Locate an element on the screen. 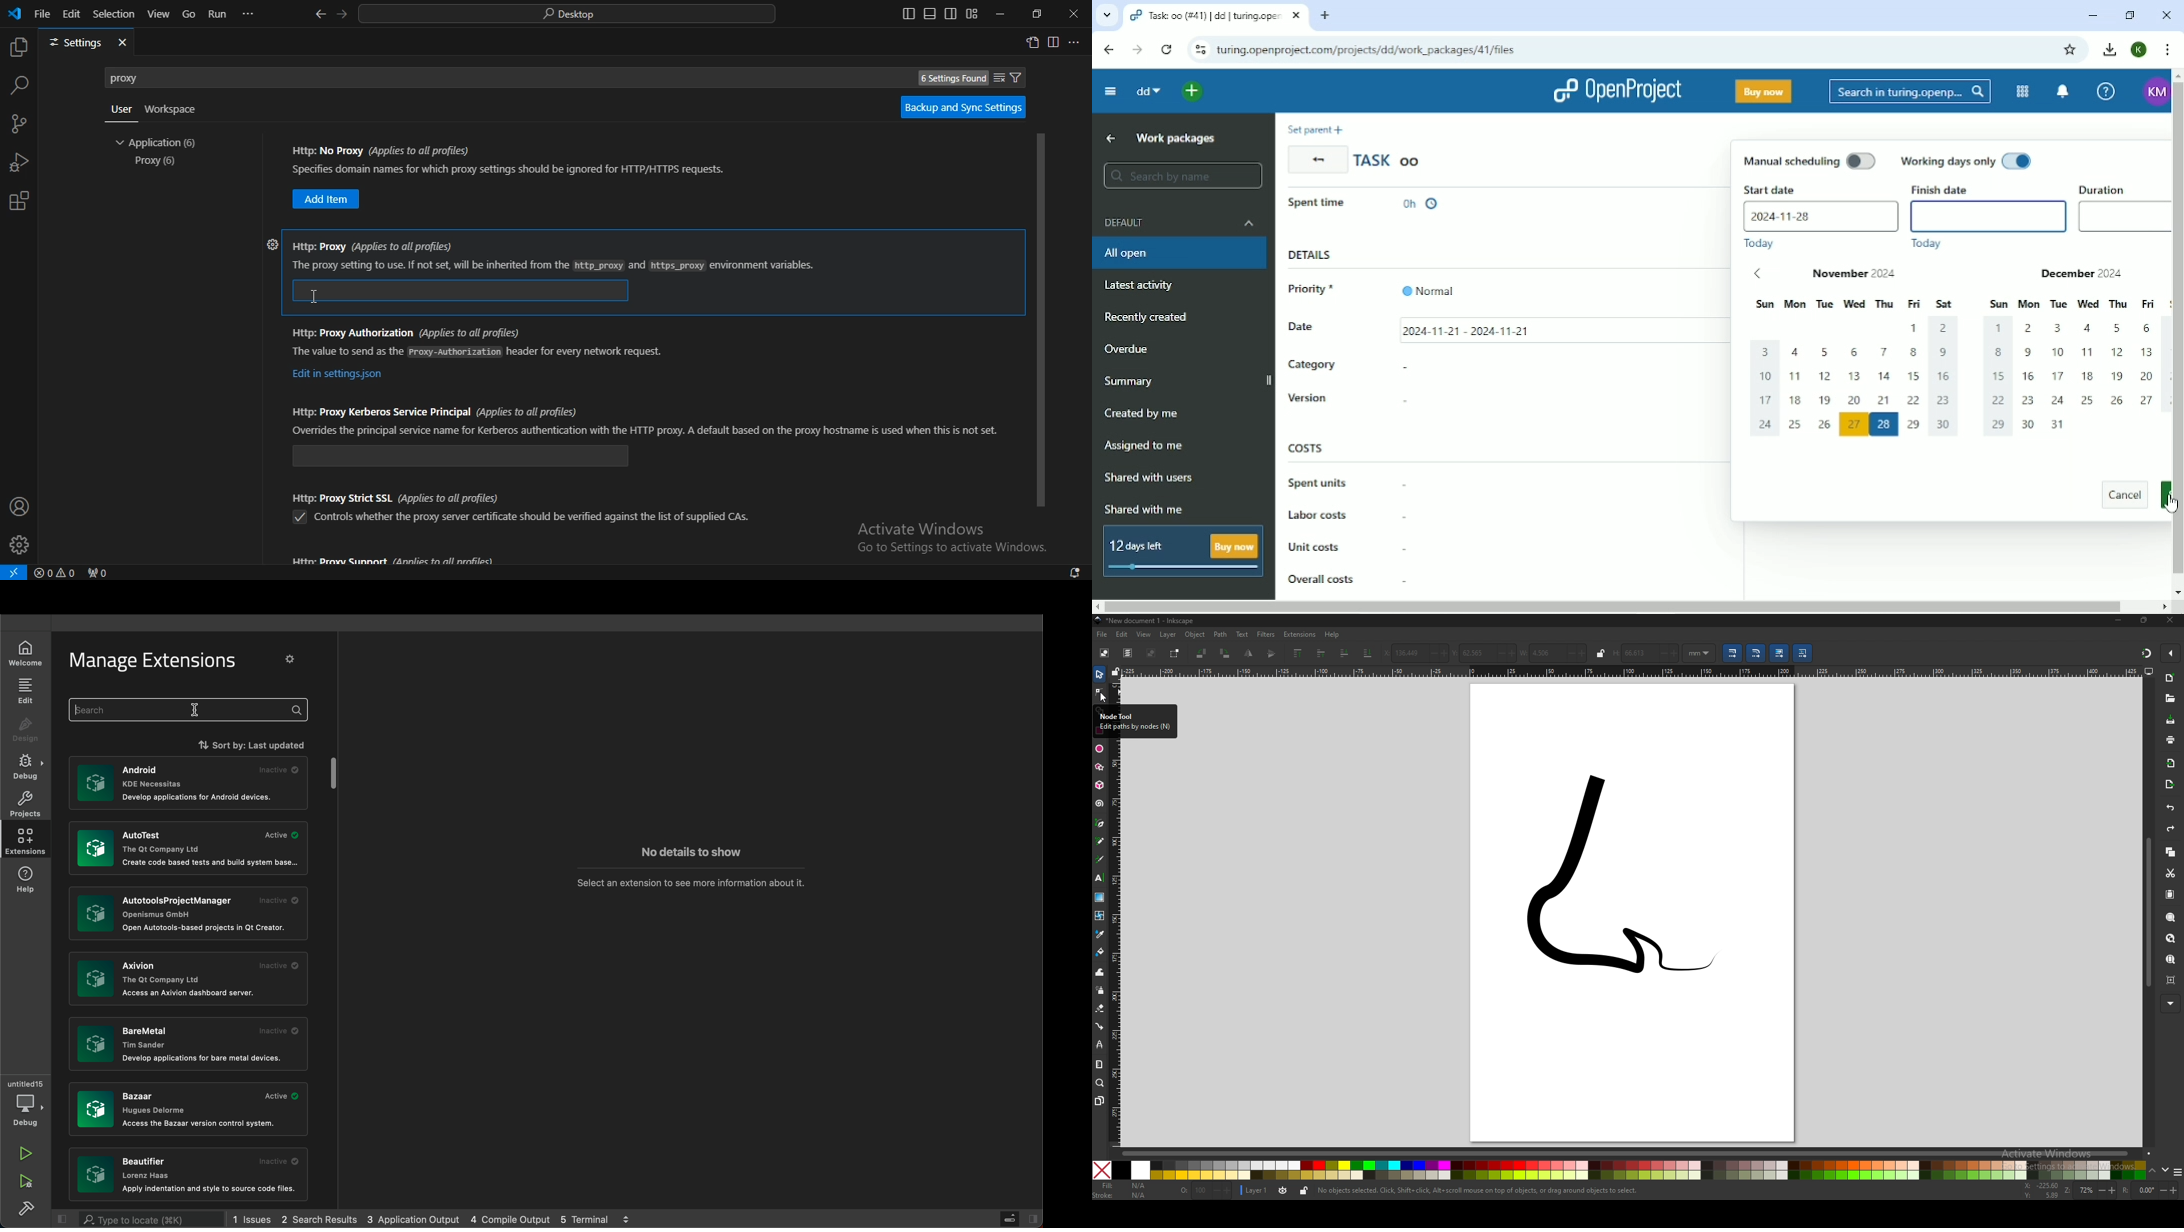  export is located at coordinates (2170, 784).